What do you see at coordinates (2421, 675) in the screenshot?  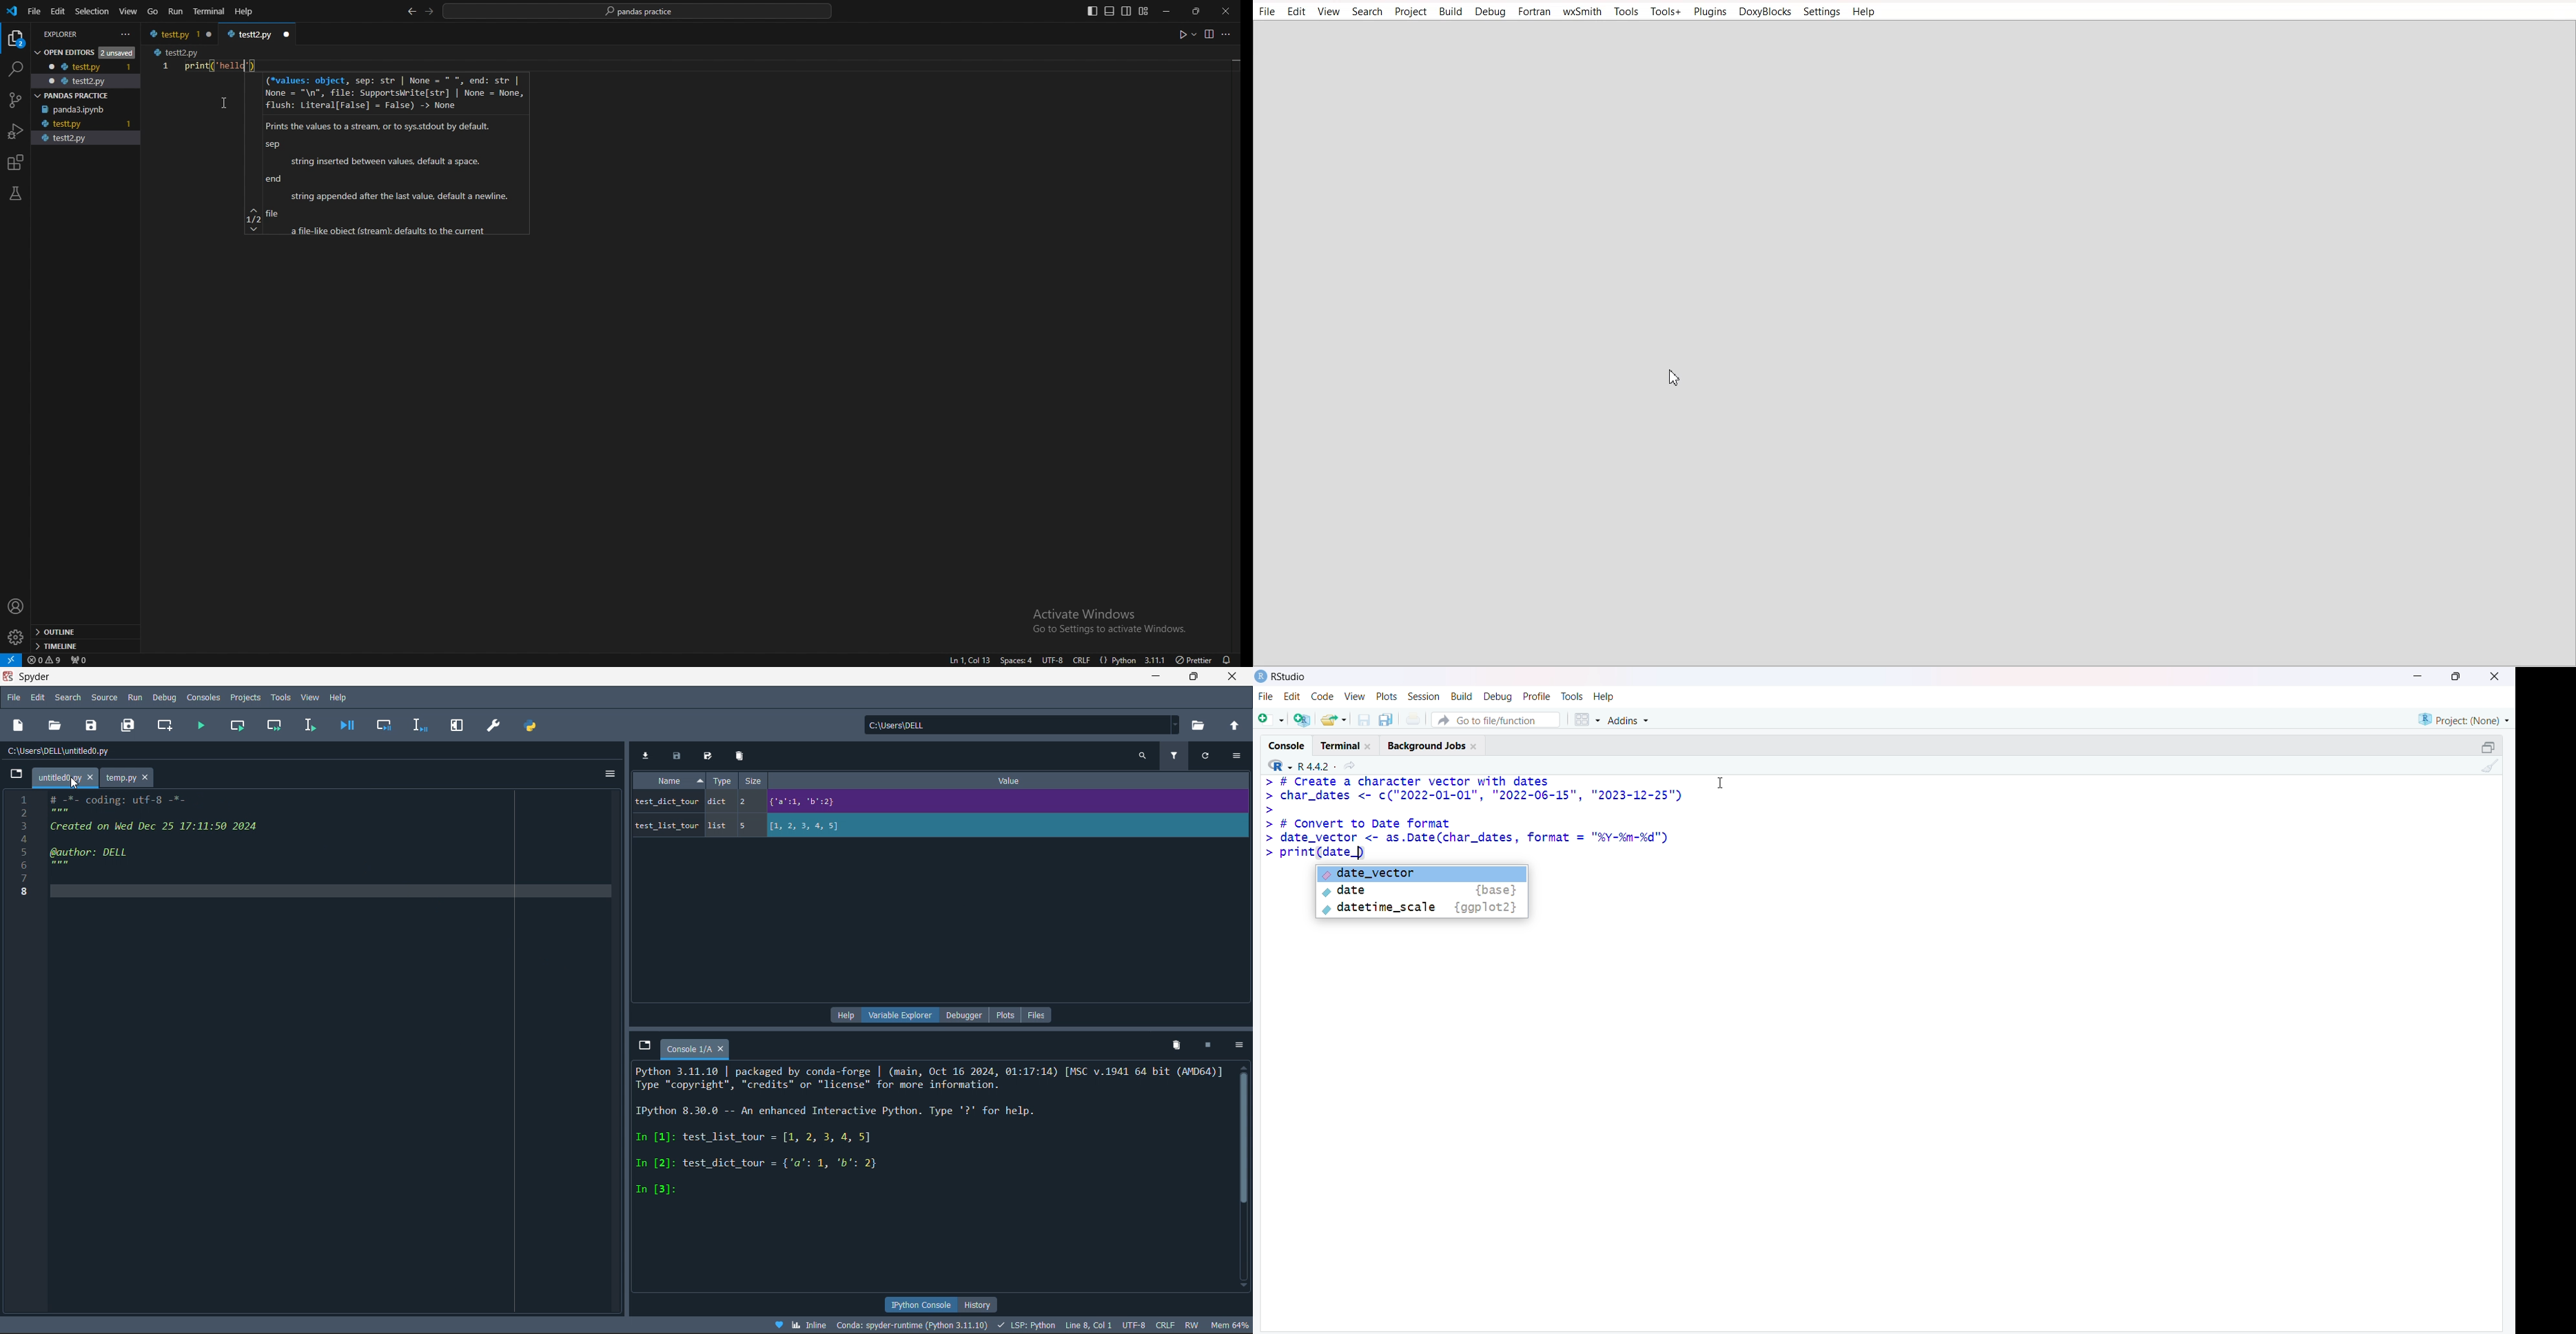 I see `Minimize` at bounding box center [2421, 675].